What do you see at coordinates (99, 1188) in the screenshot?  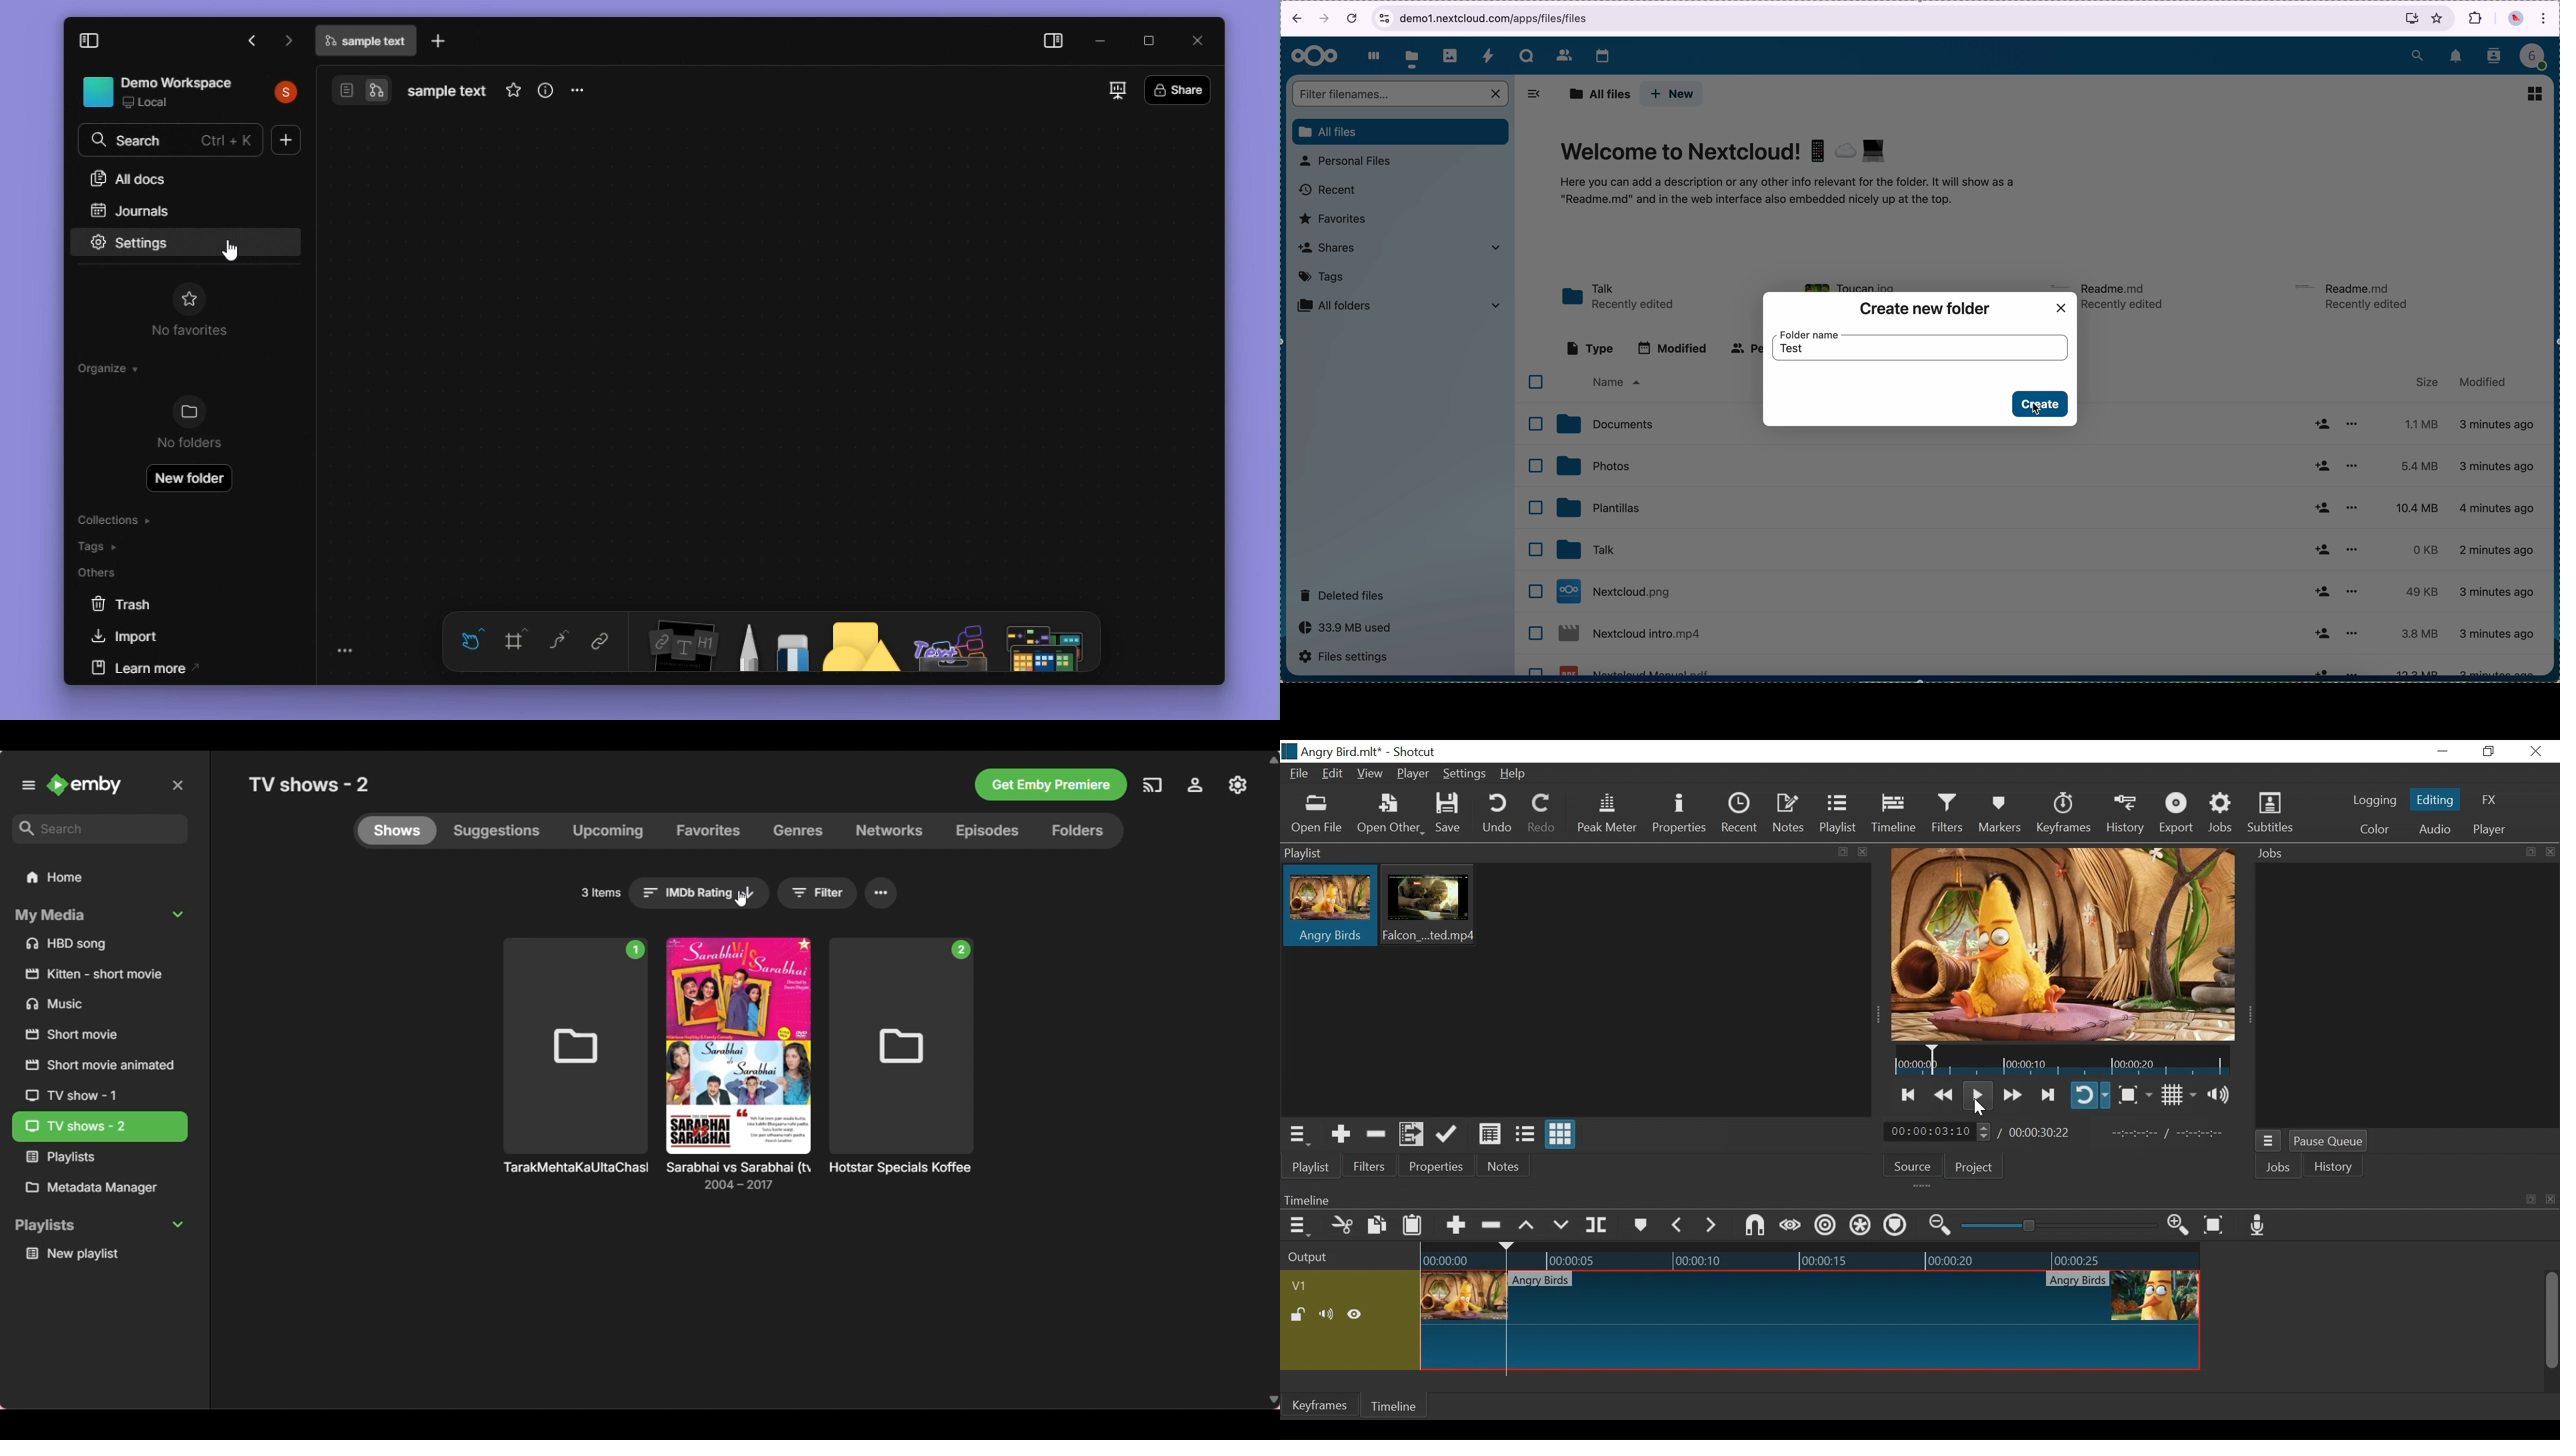 I see `Metadata Manager` at bounding box center [99, 1188].